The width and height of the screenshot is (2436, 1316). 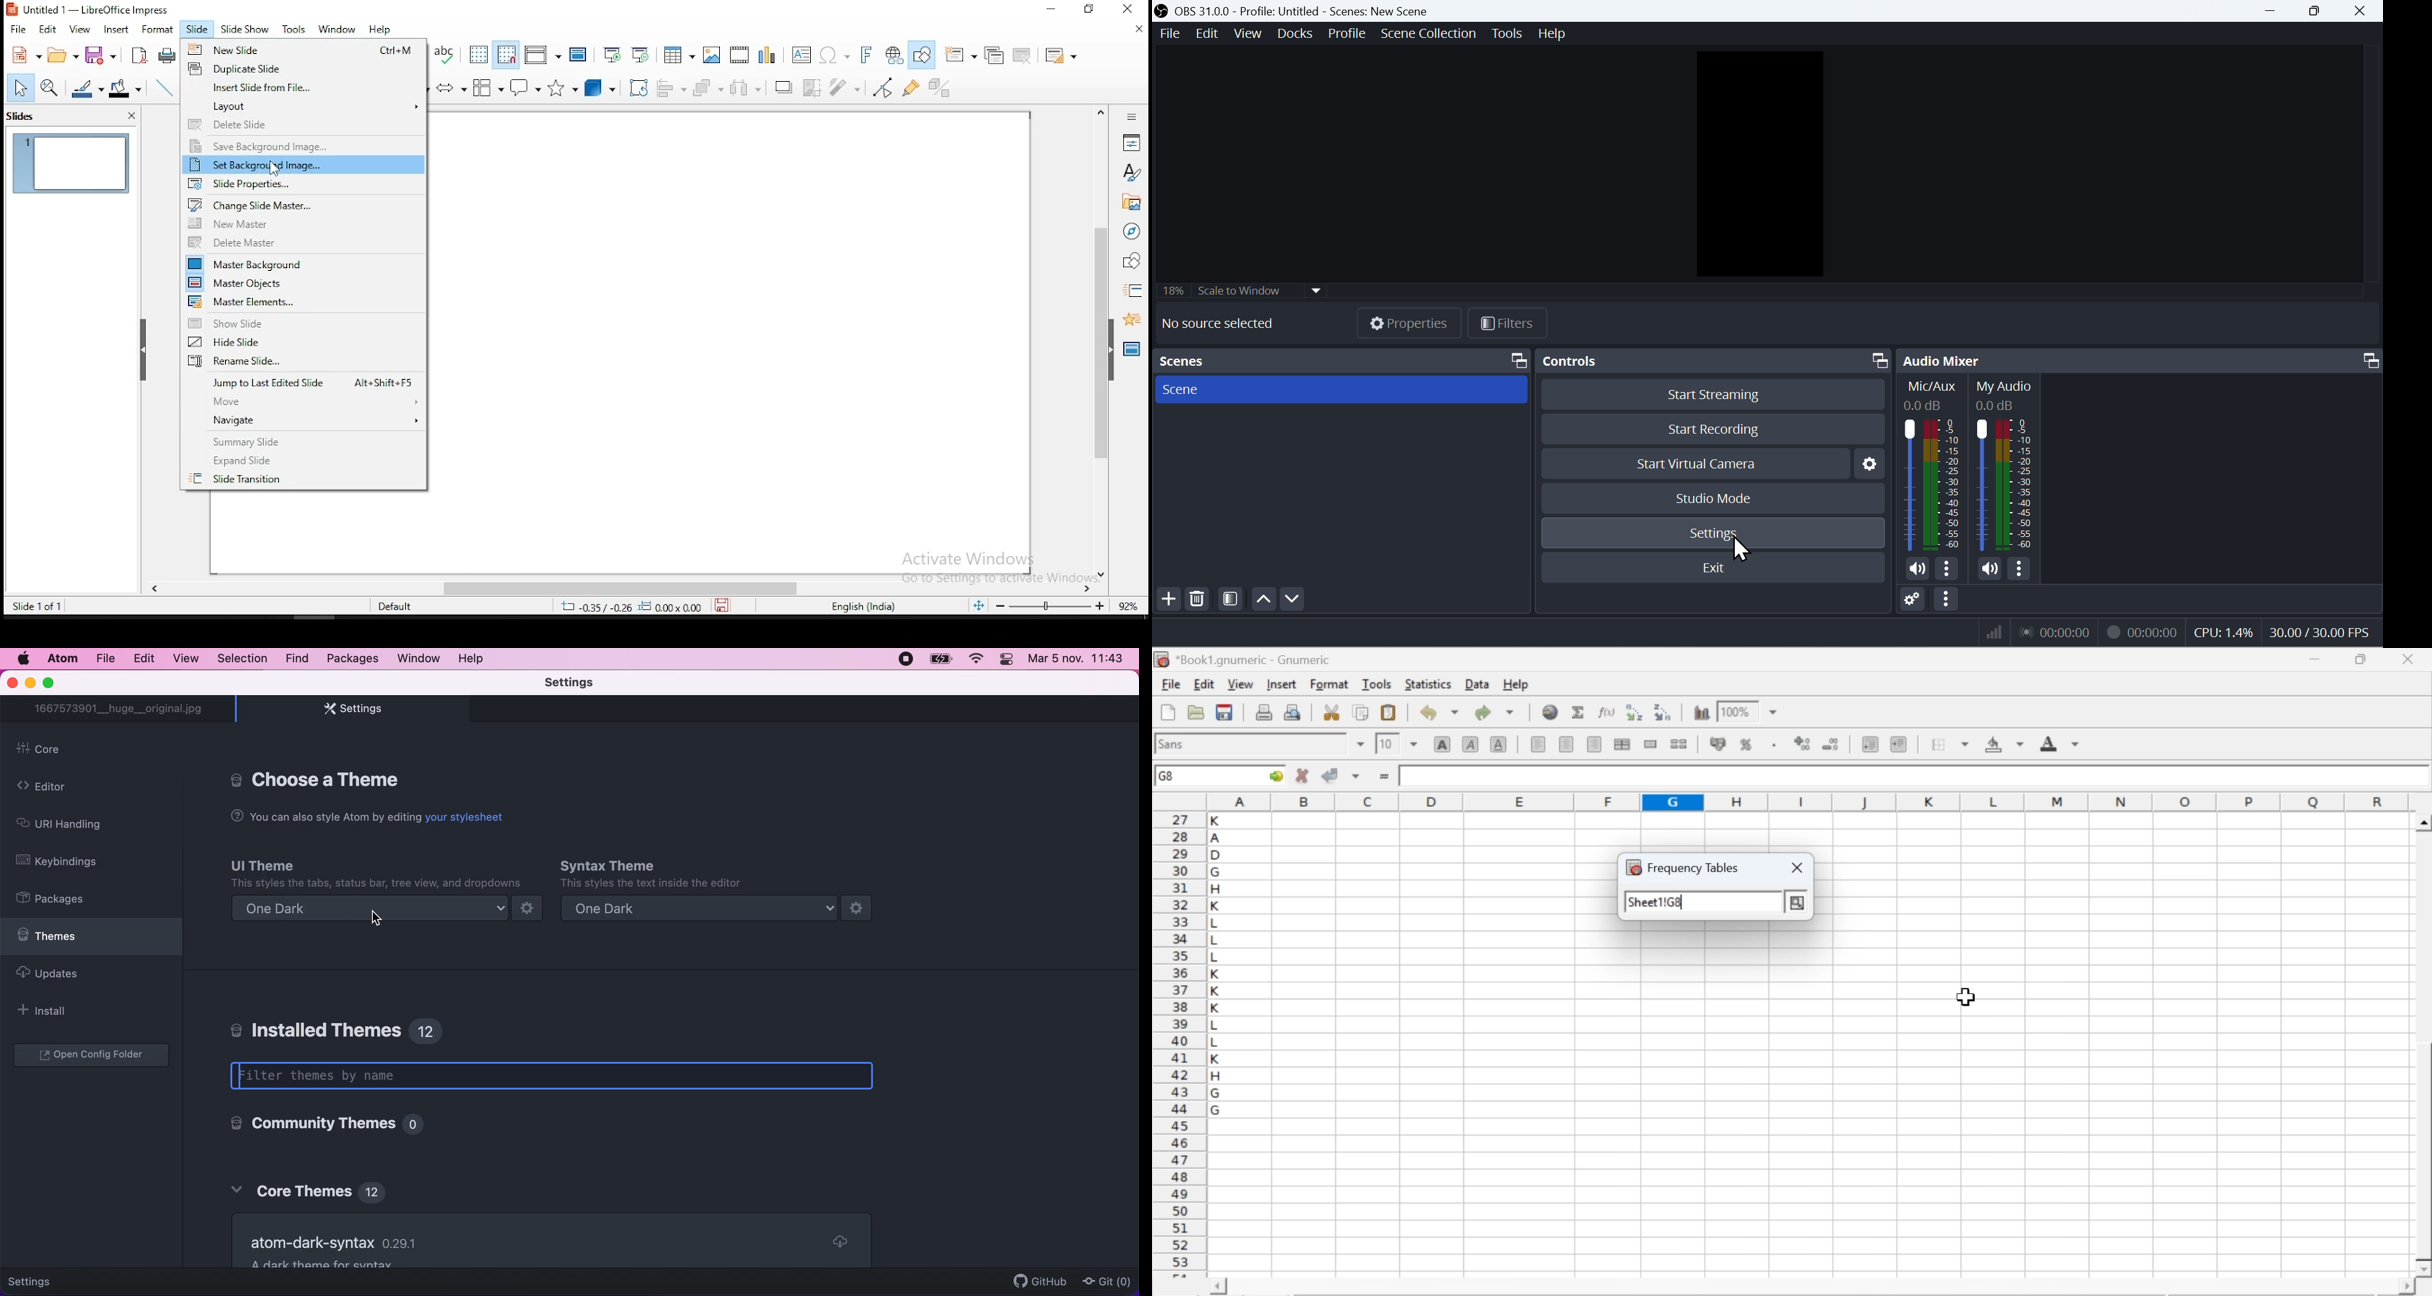 What do you see at coordinates (302, 203) in the screenshot?
I see `Change slide master` at bounding box center [302, 203].